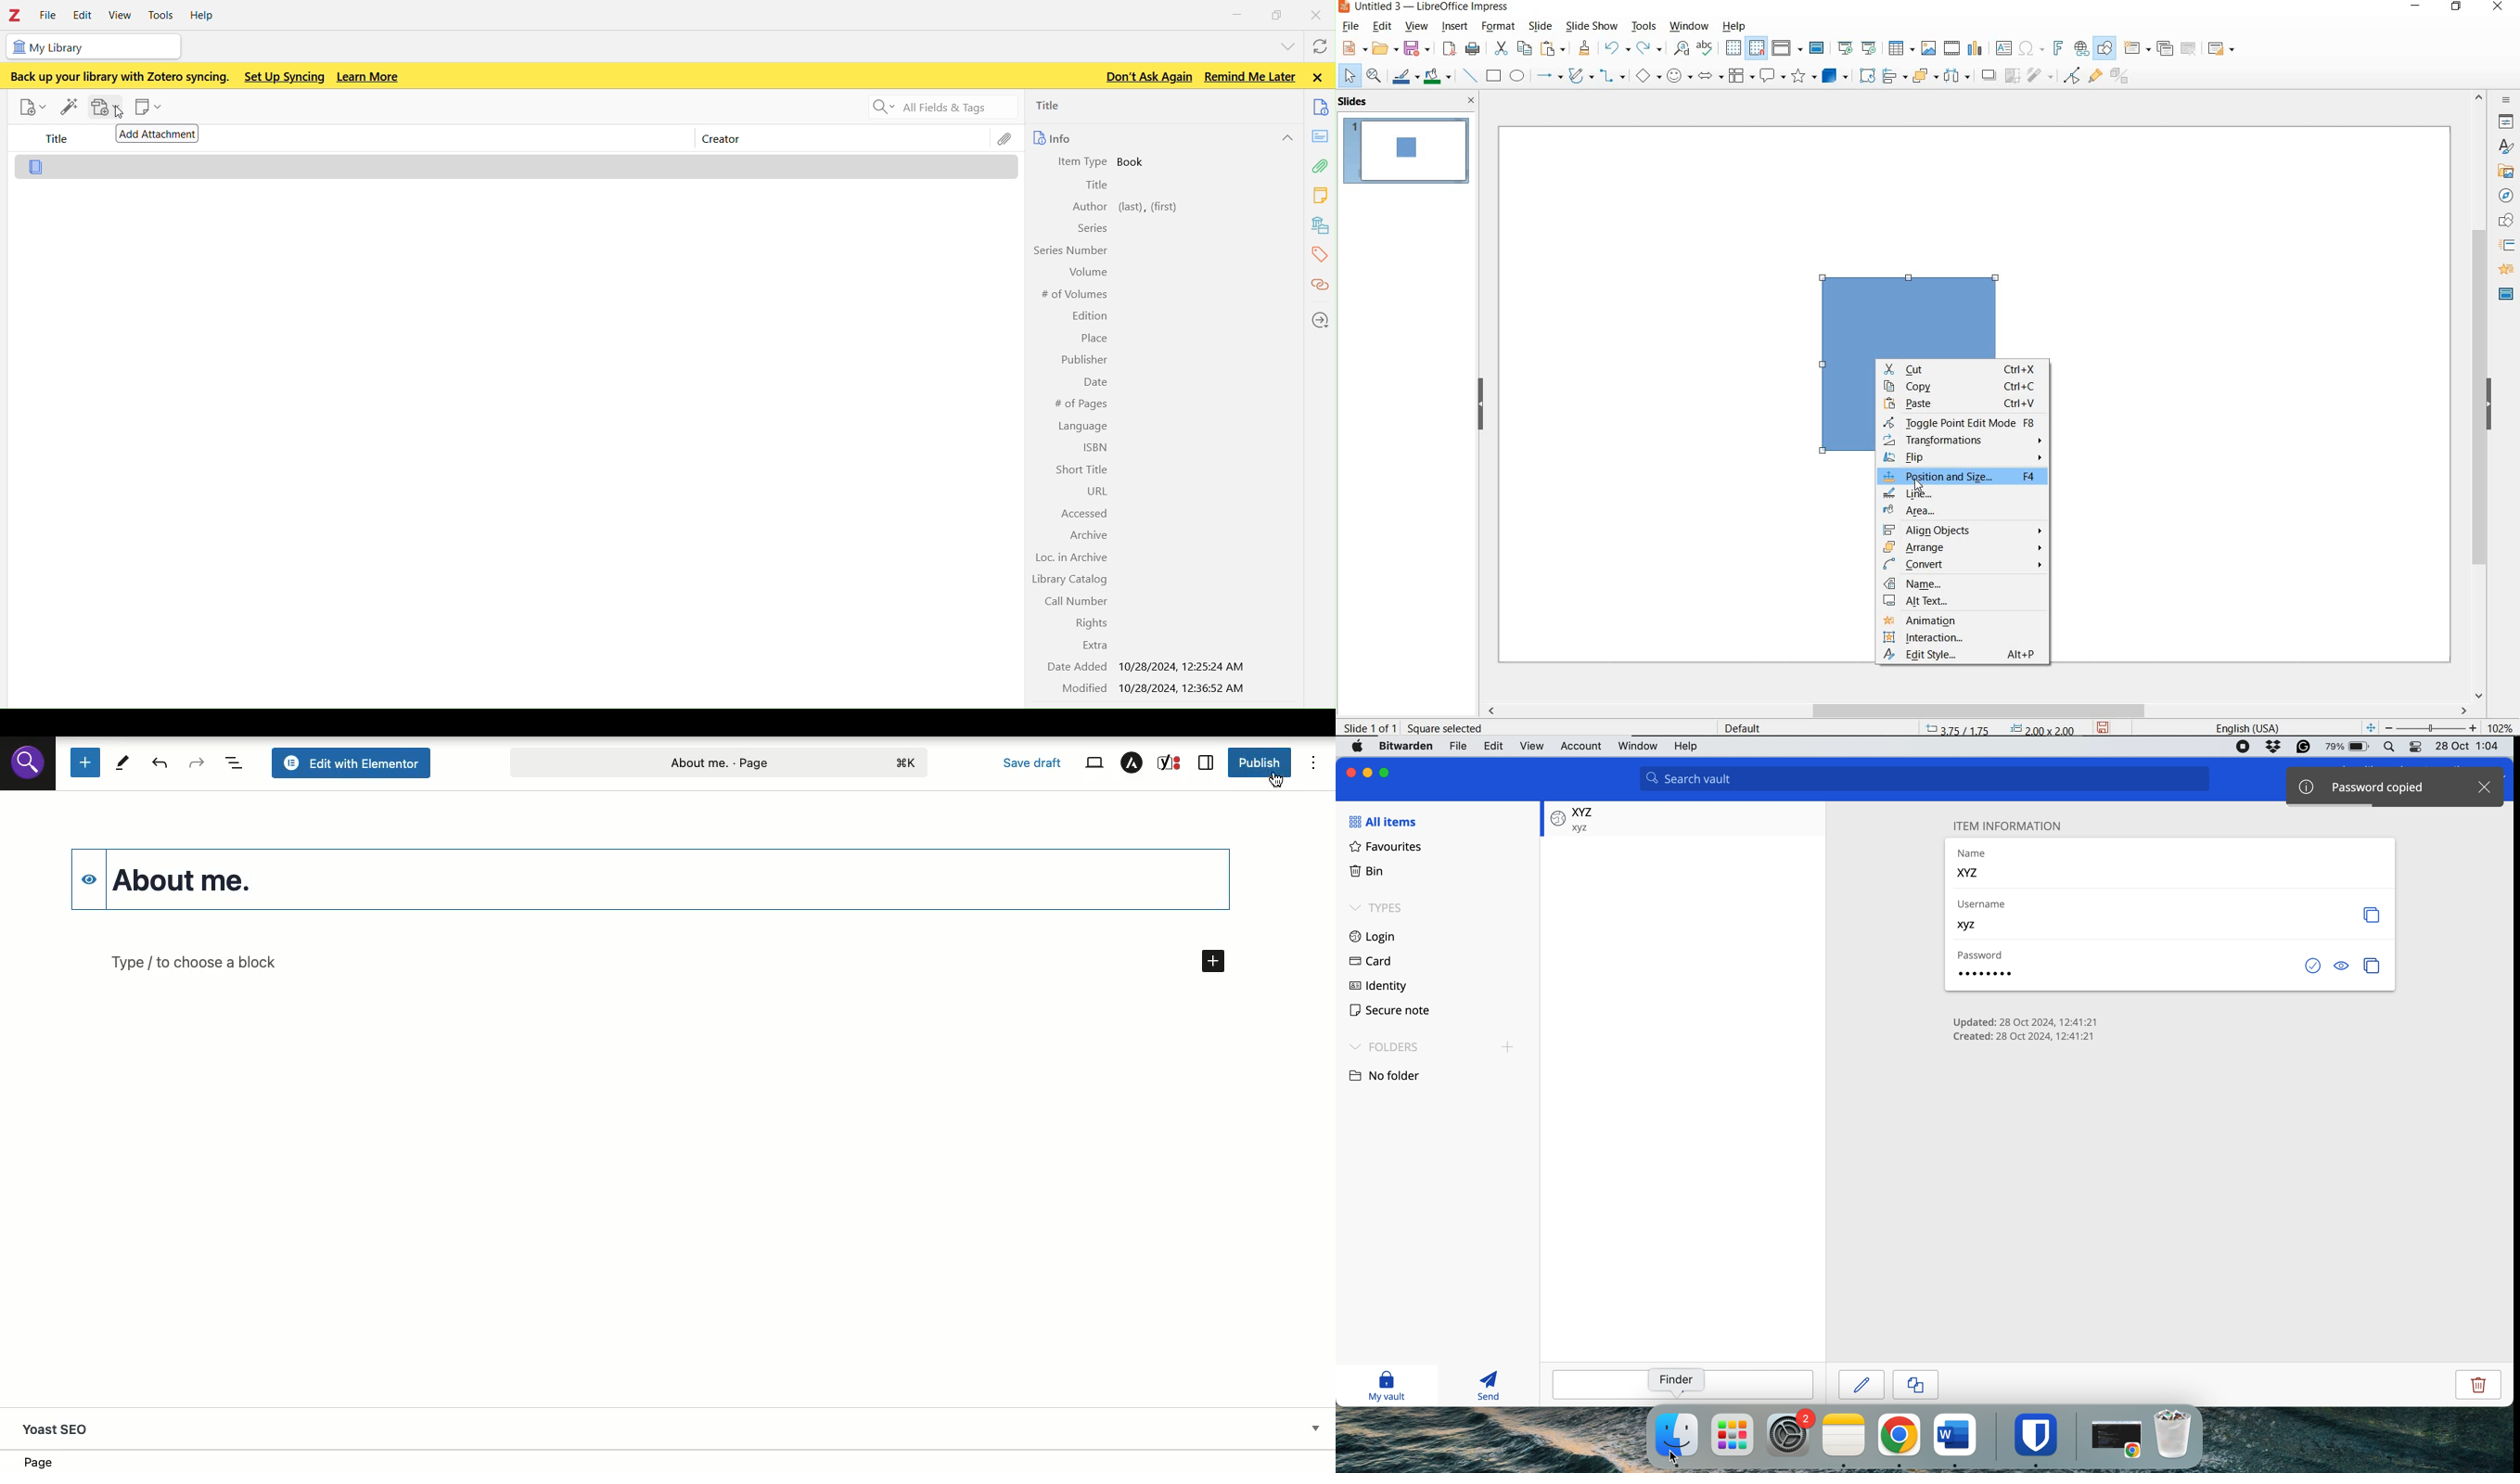 The width and height of the screenshot is (2520, 1484). What do you see at coordinates (1675, 1435) in the screenshot?
I see `finder` at bounding box center [1675, 1435].